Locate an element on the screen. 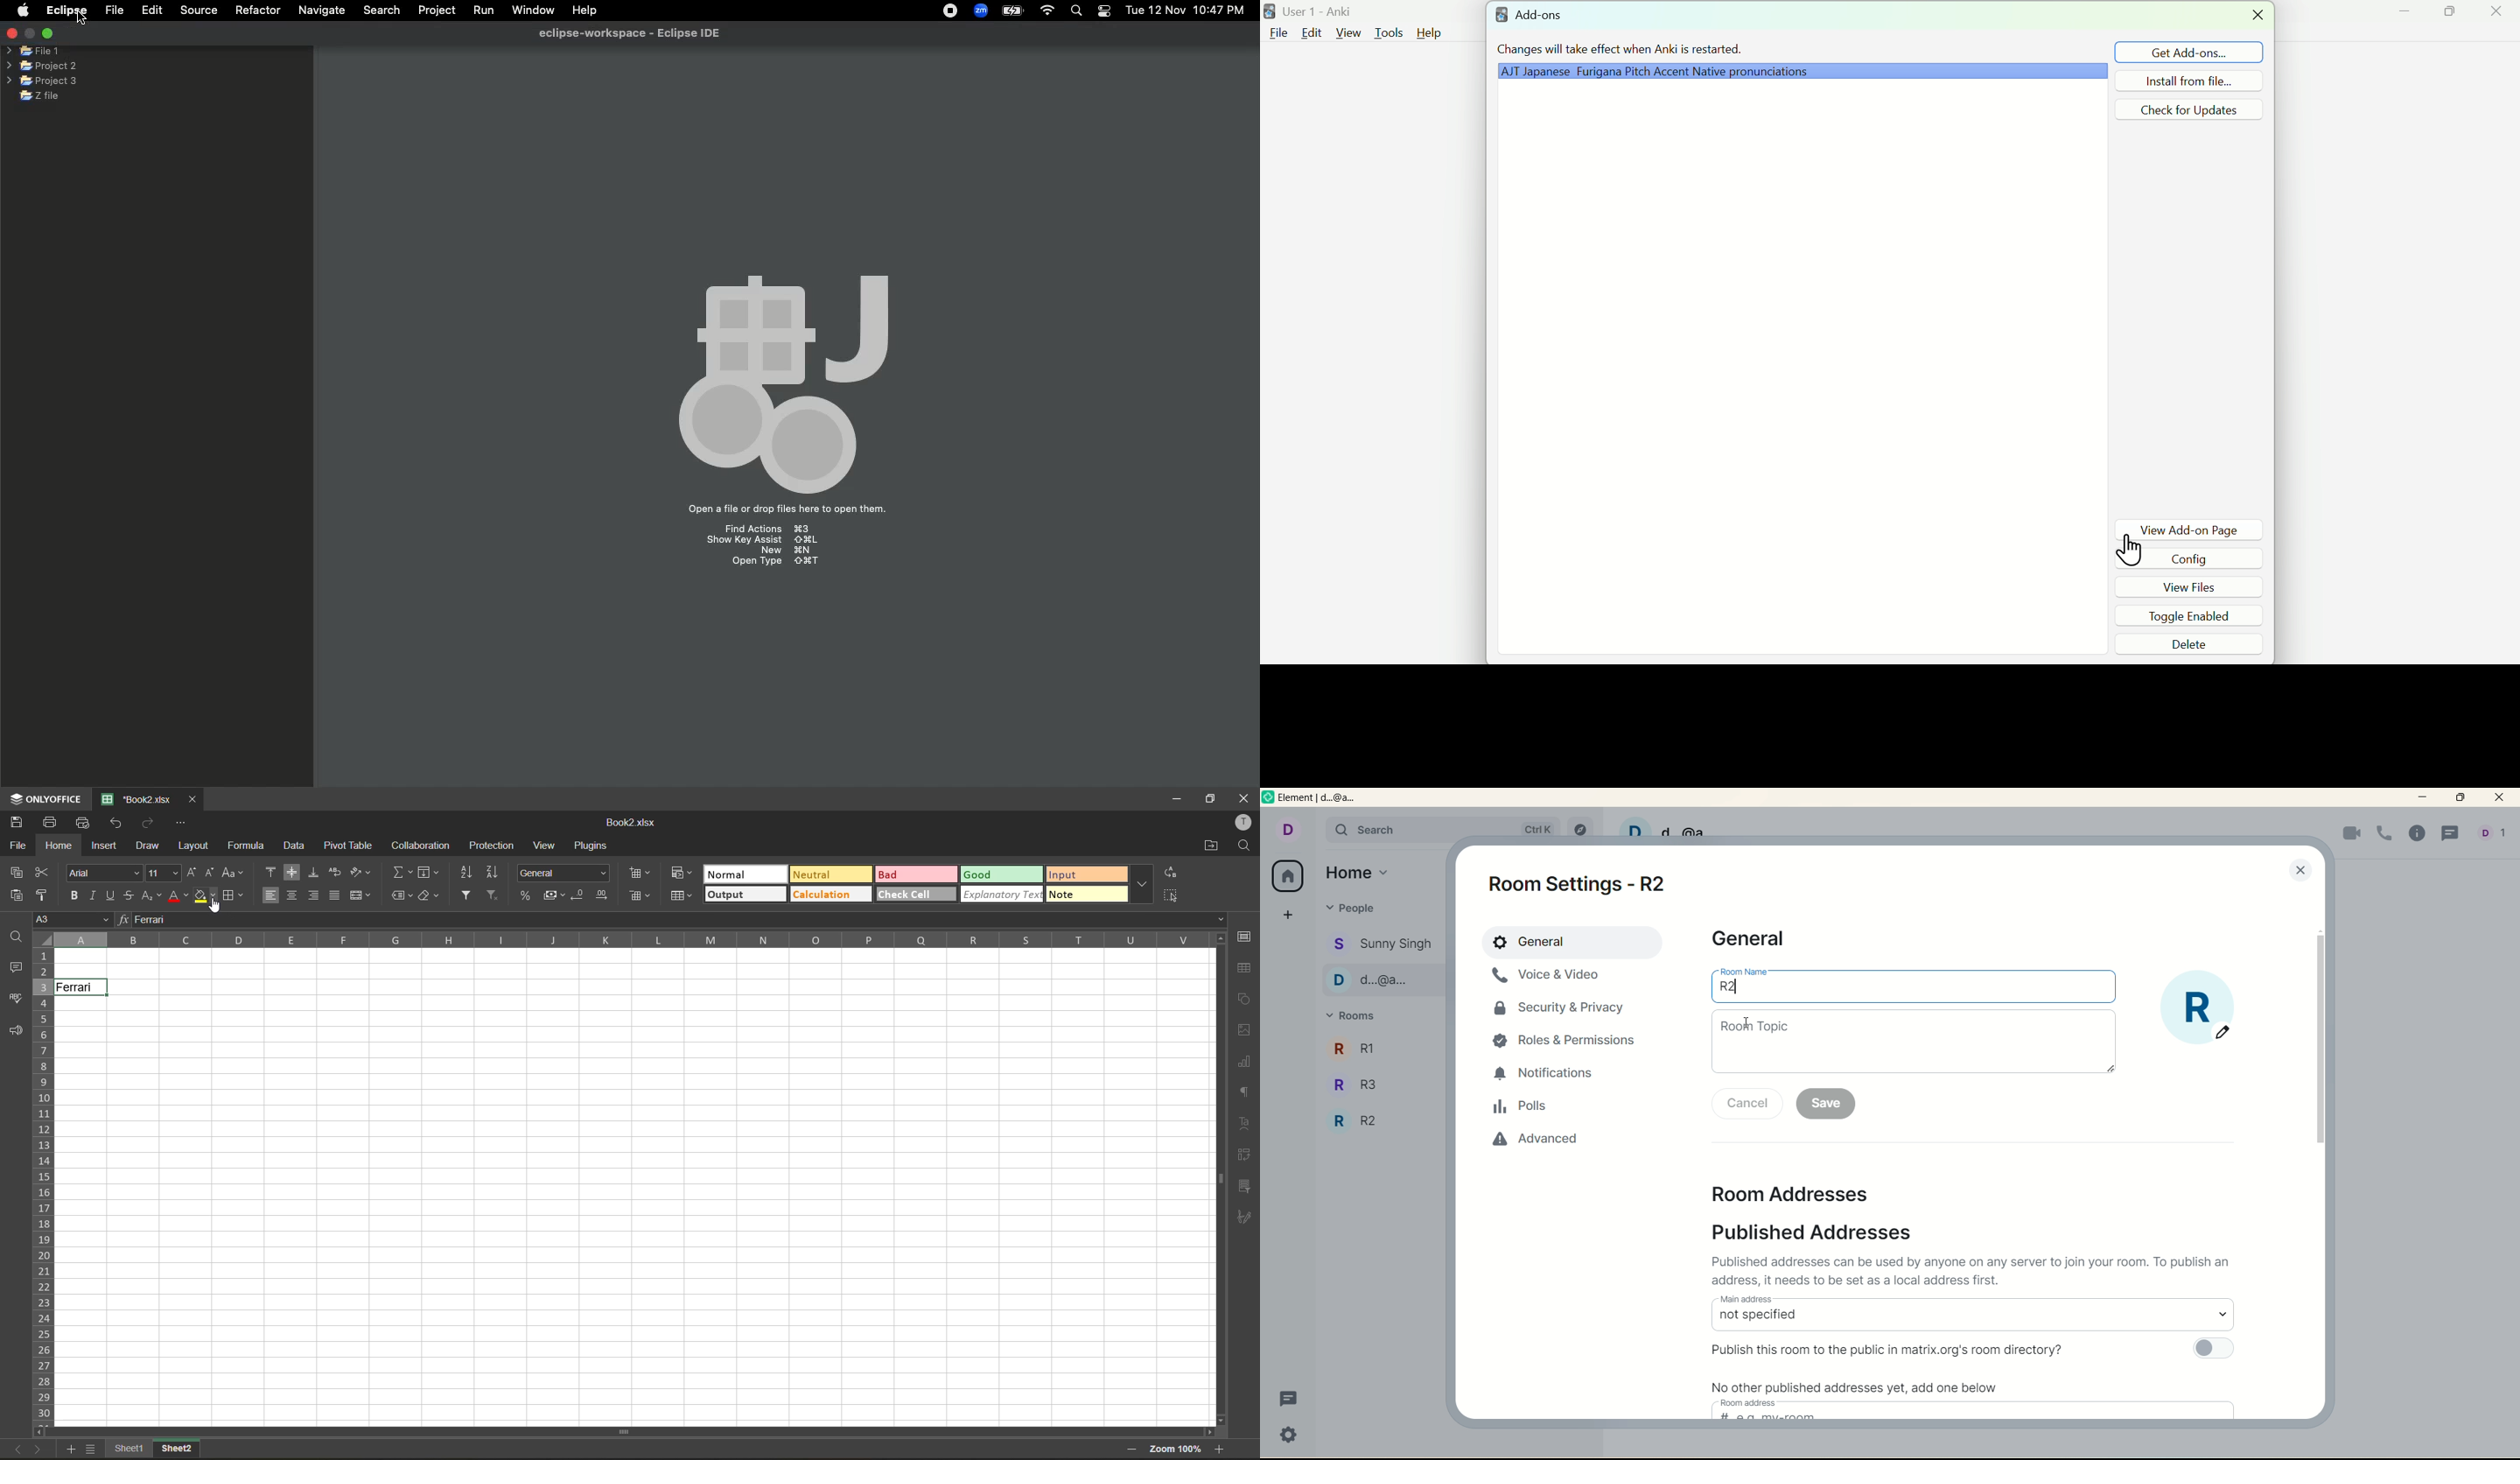 This screenshot has width=2520, height=1484. Delete is located at coordinates (2189, 645).